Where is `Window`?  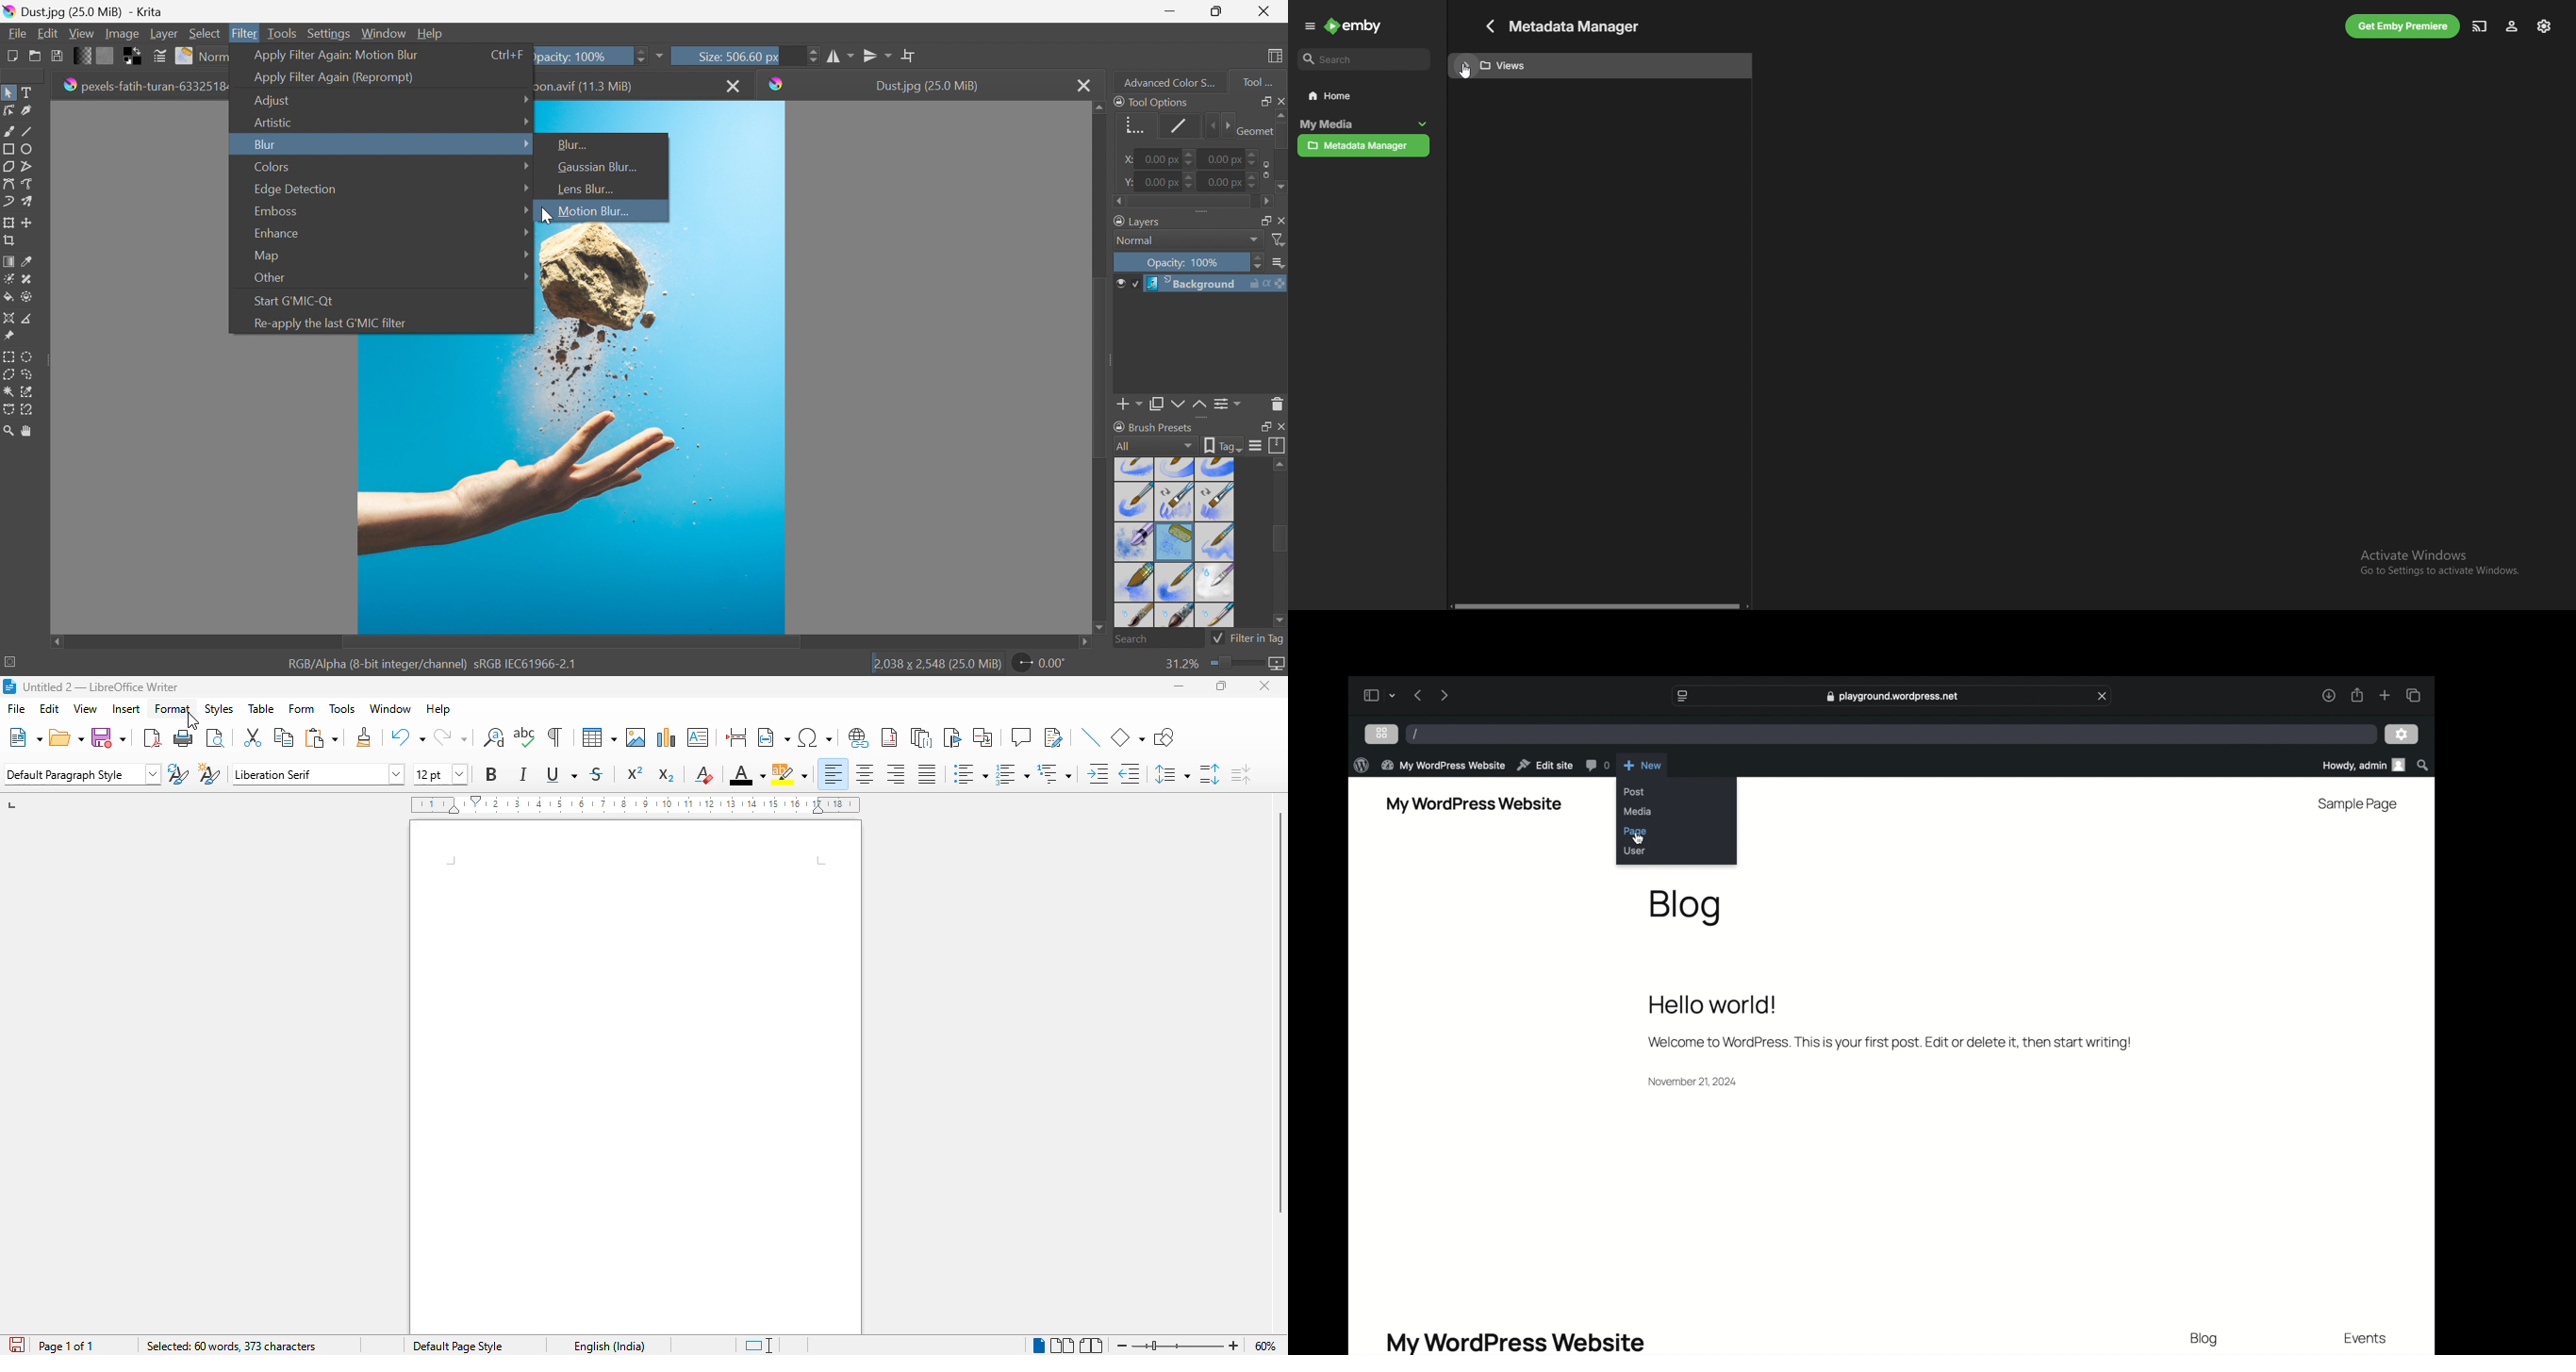
Window is located at coordinates (384, 32).